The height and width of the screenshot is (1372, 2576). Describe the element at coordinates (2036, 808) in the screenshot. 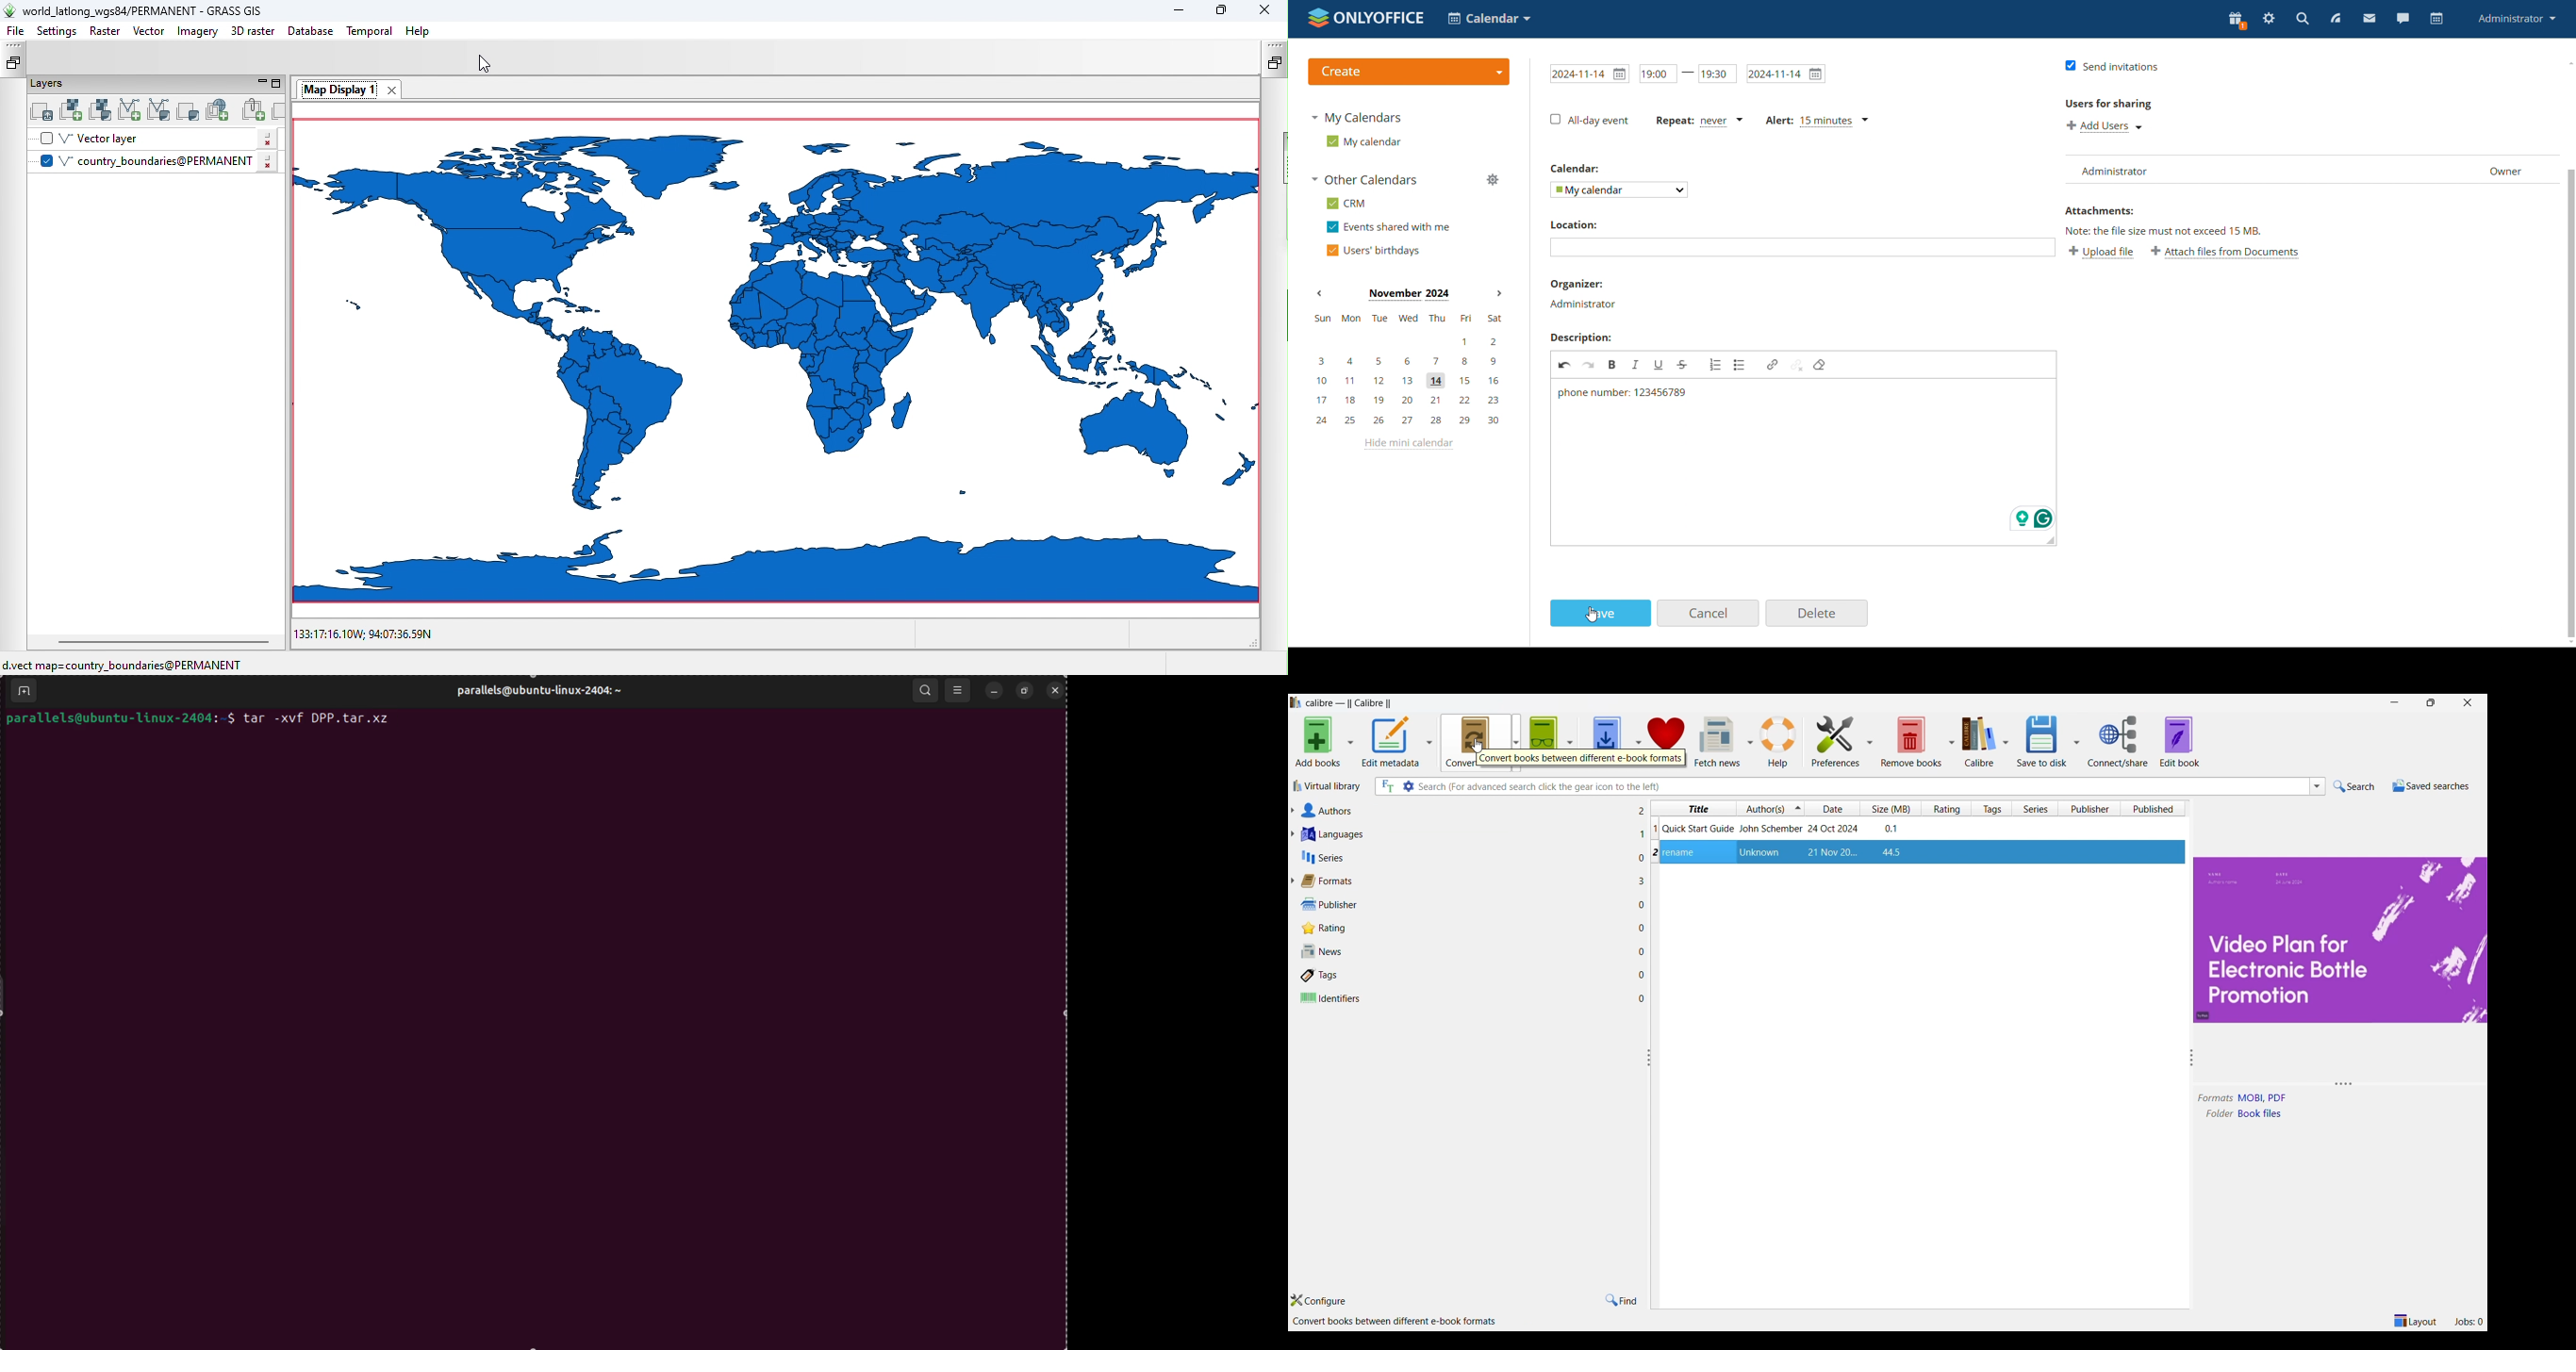

I see `Series column` at that location.